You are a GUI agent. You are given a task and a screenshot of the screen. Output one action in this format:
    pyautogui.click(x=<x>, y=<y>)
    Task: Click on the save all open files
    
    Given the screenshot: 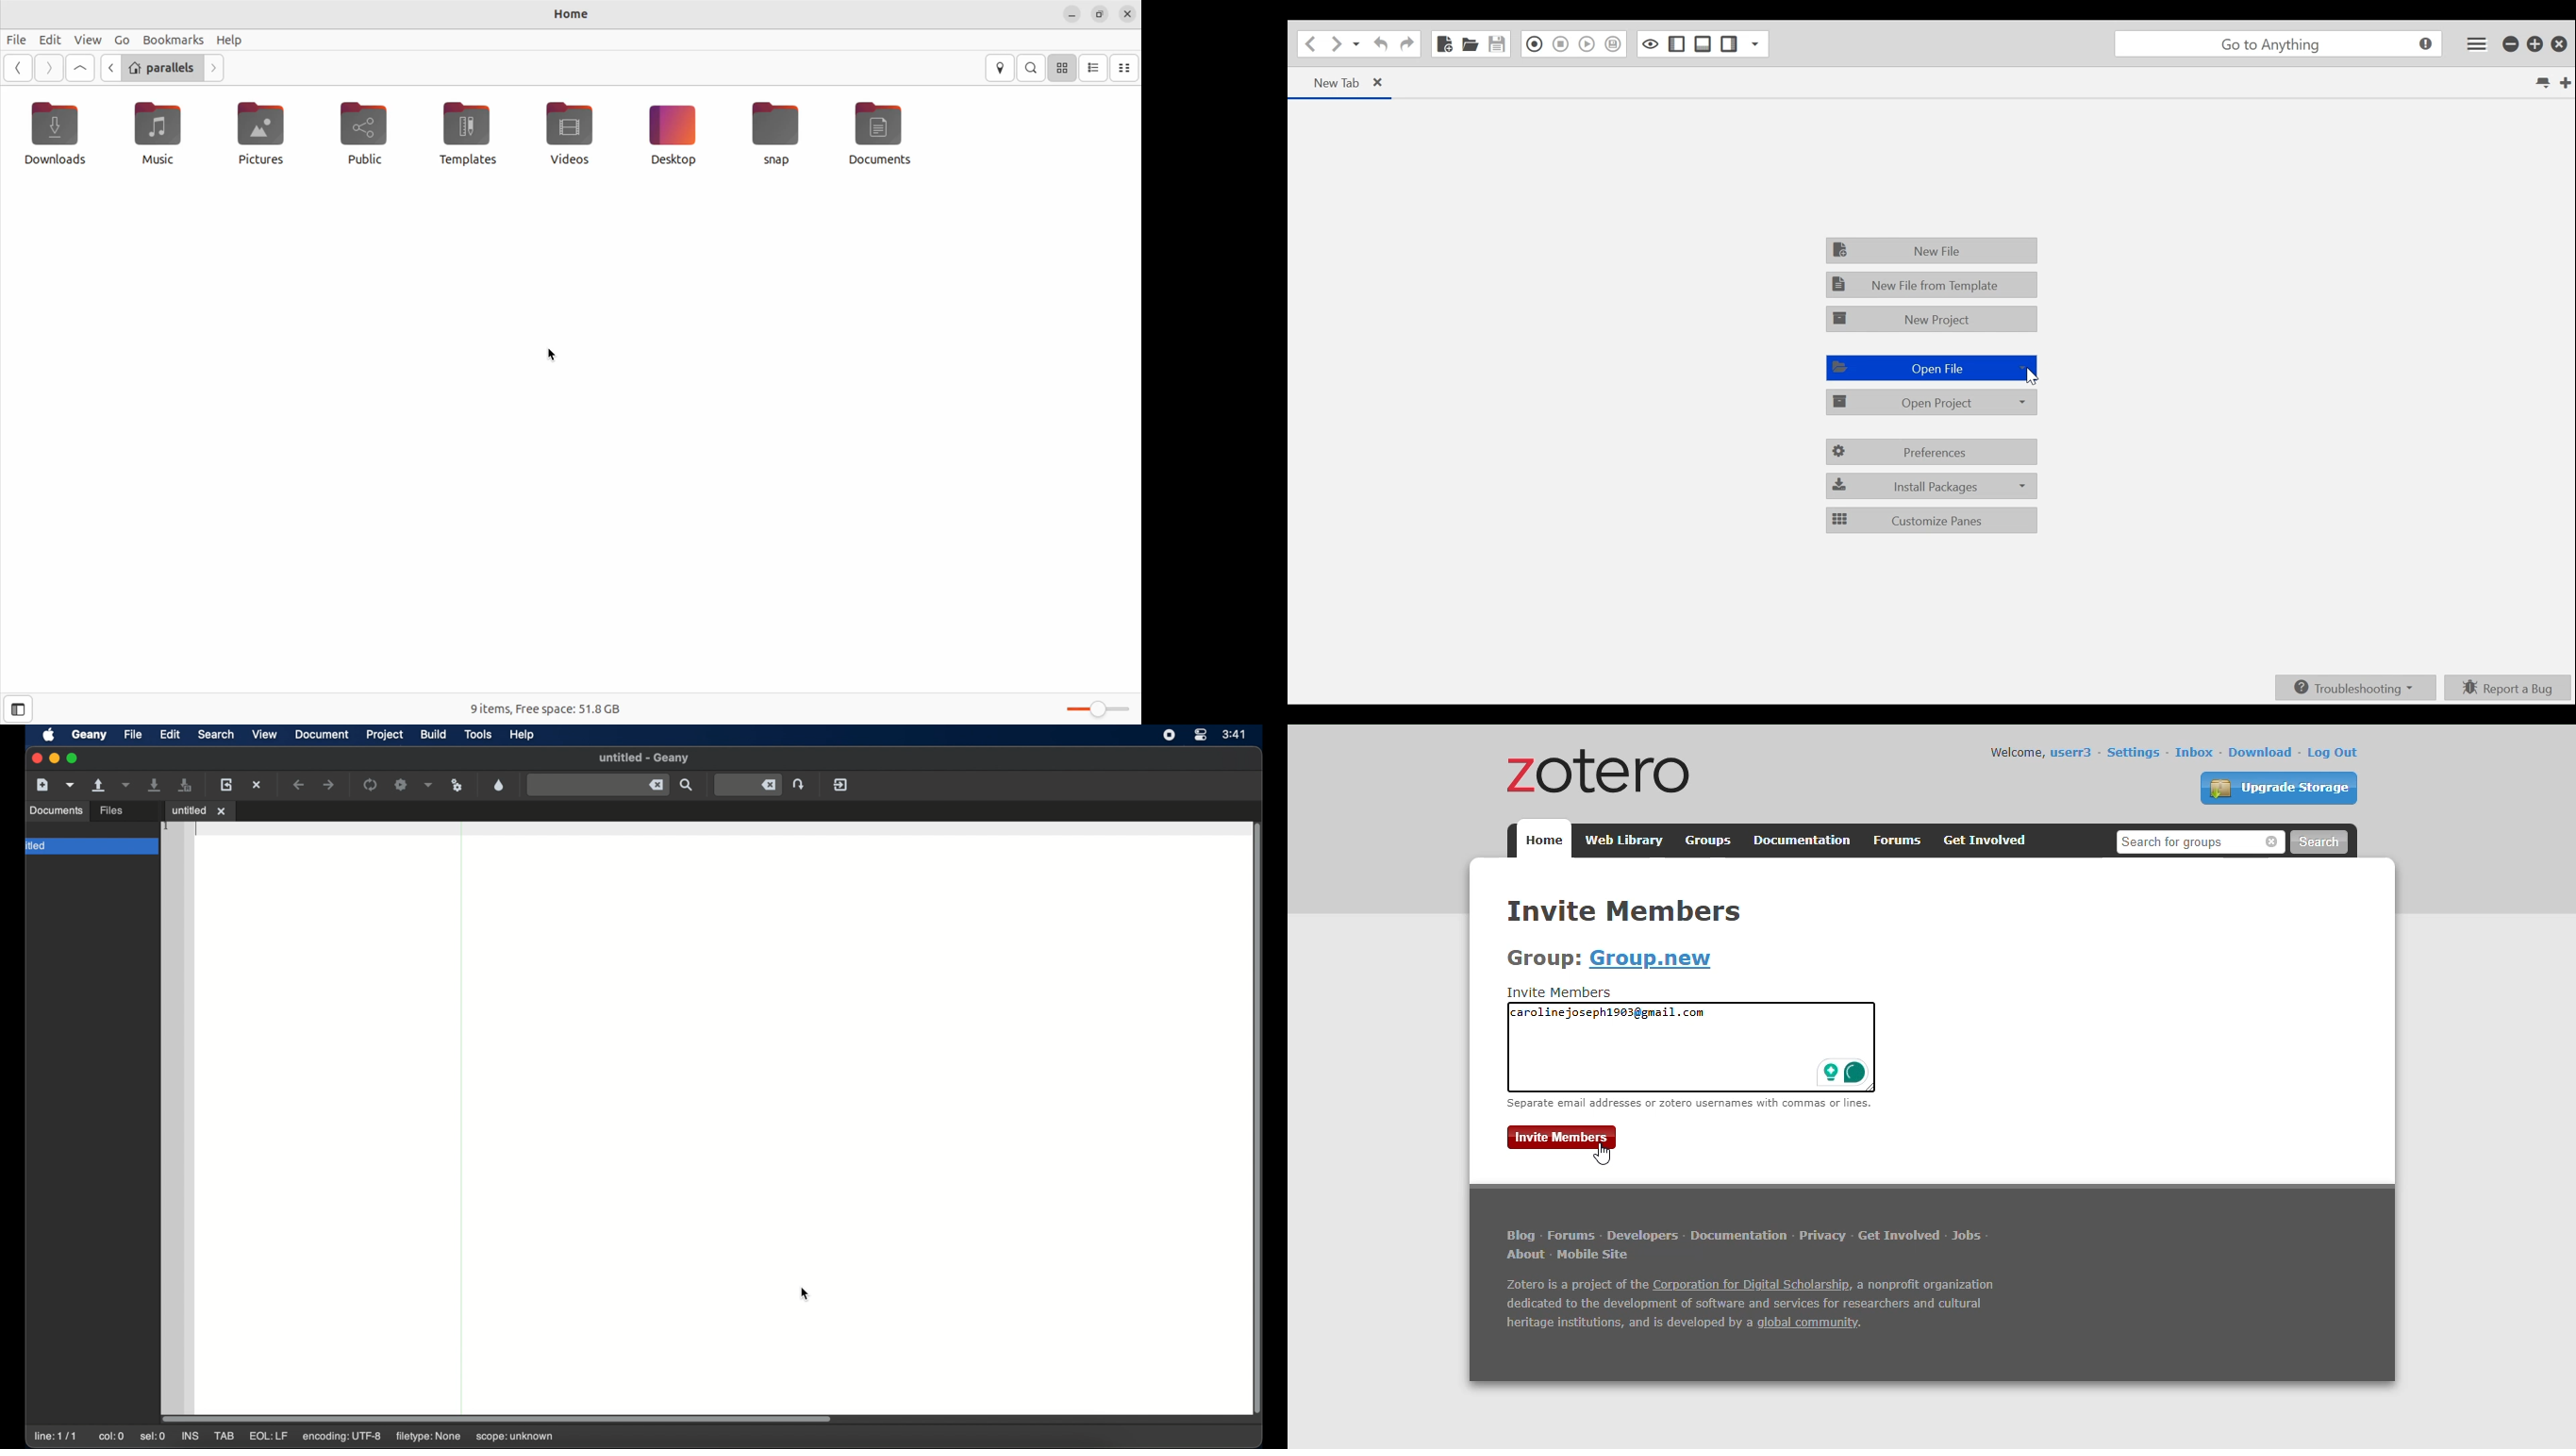 What is the action you would take?
    pyautogui.click(x=186, y=785)
    